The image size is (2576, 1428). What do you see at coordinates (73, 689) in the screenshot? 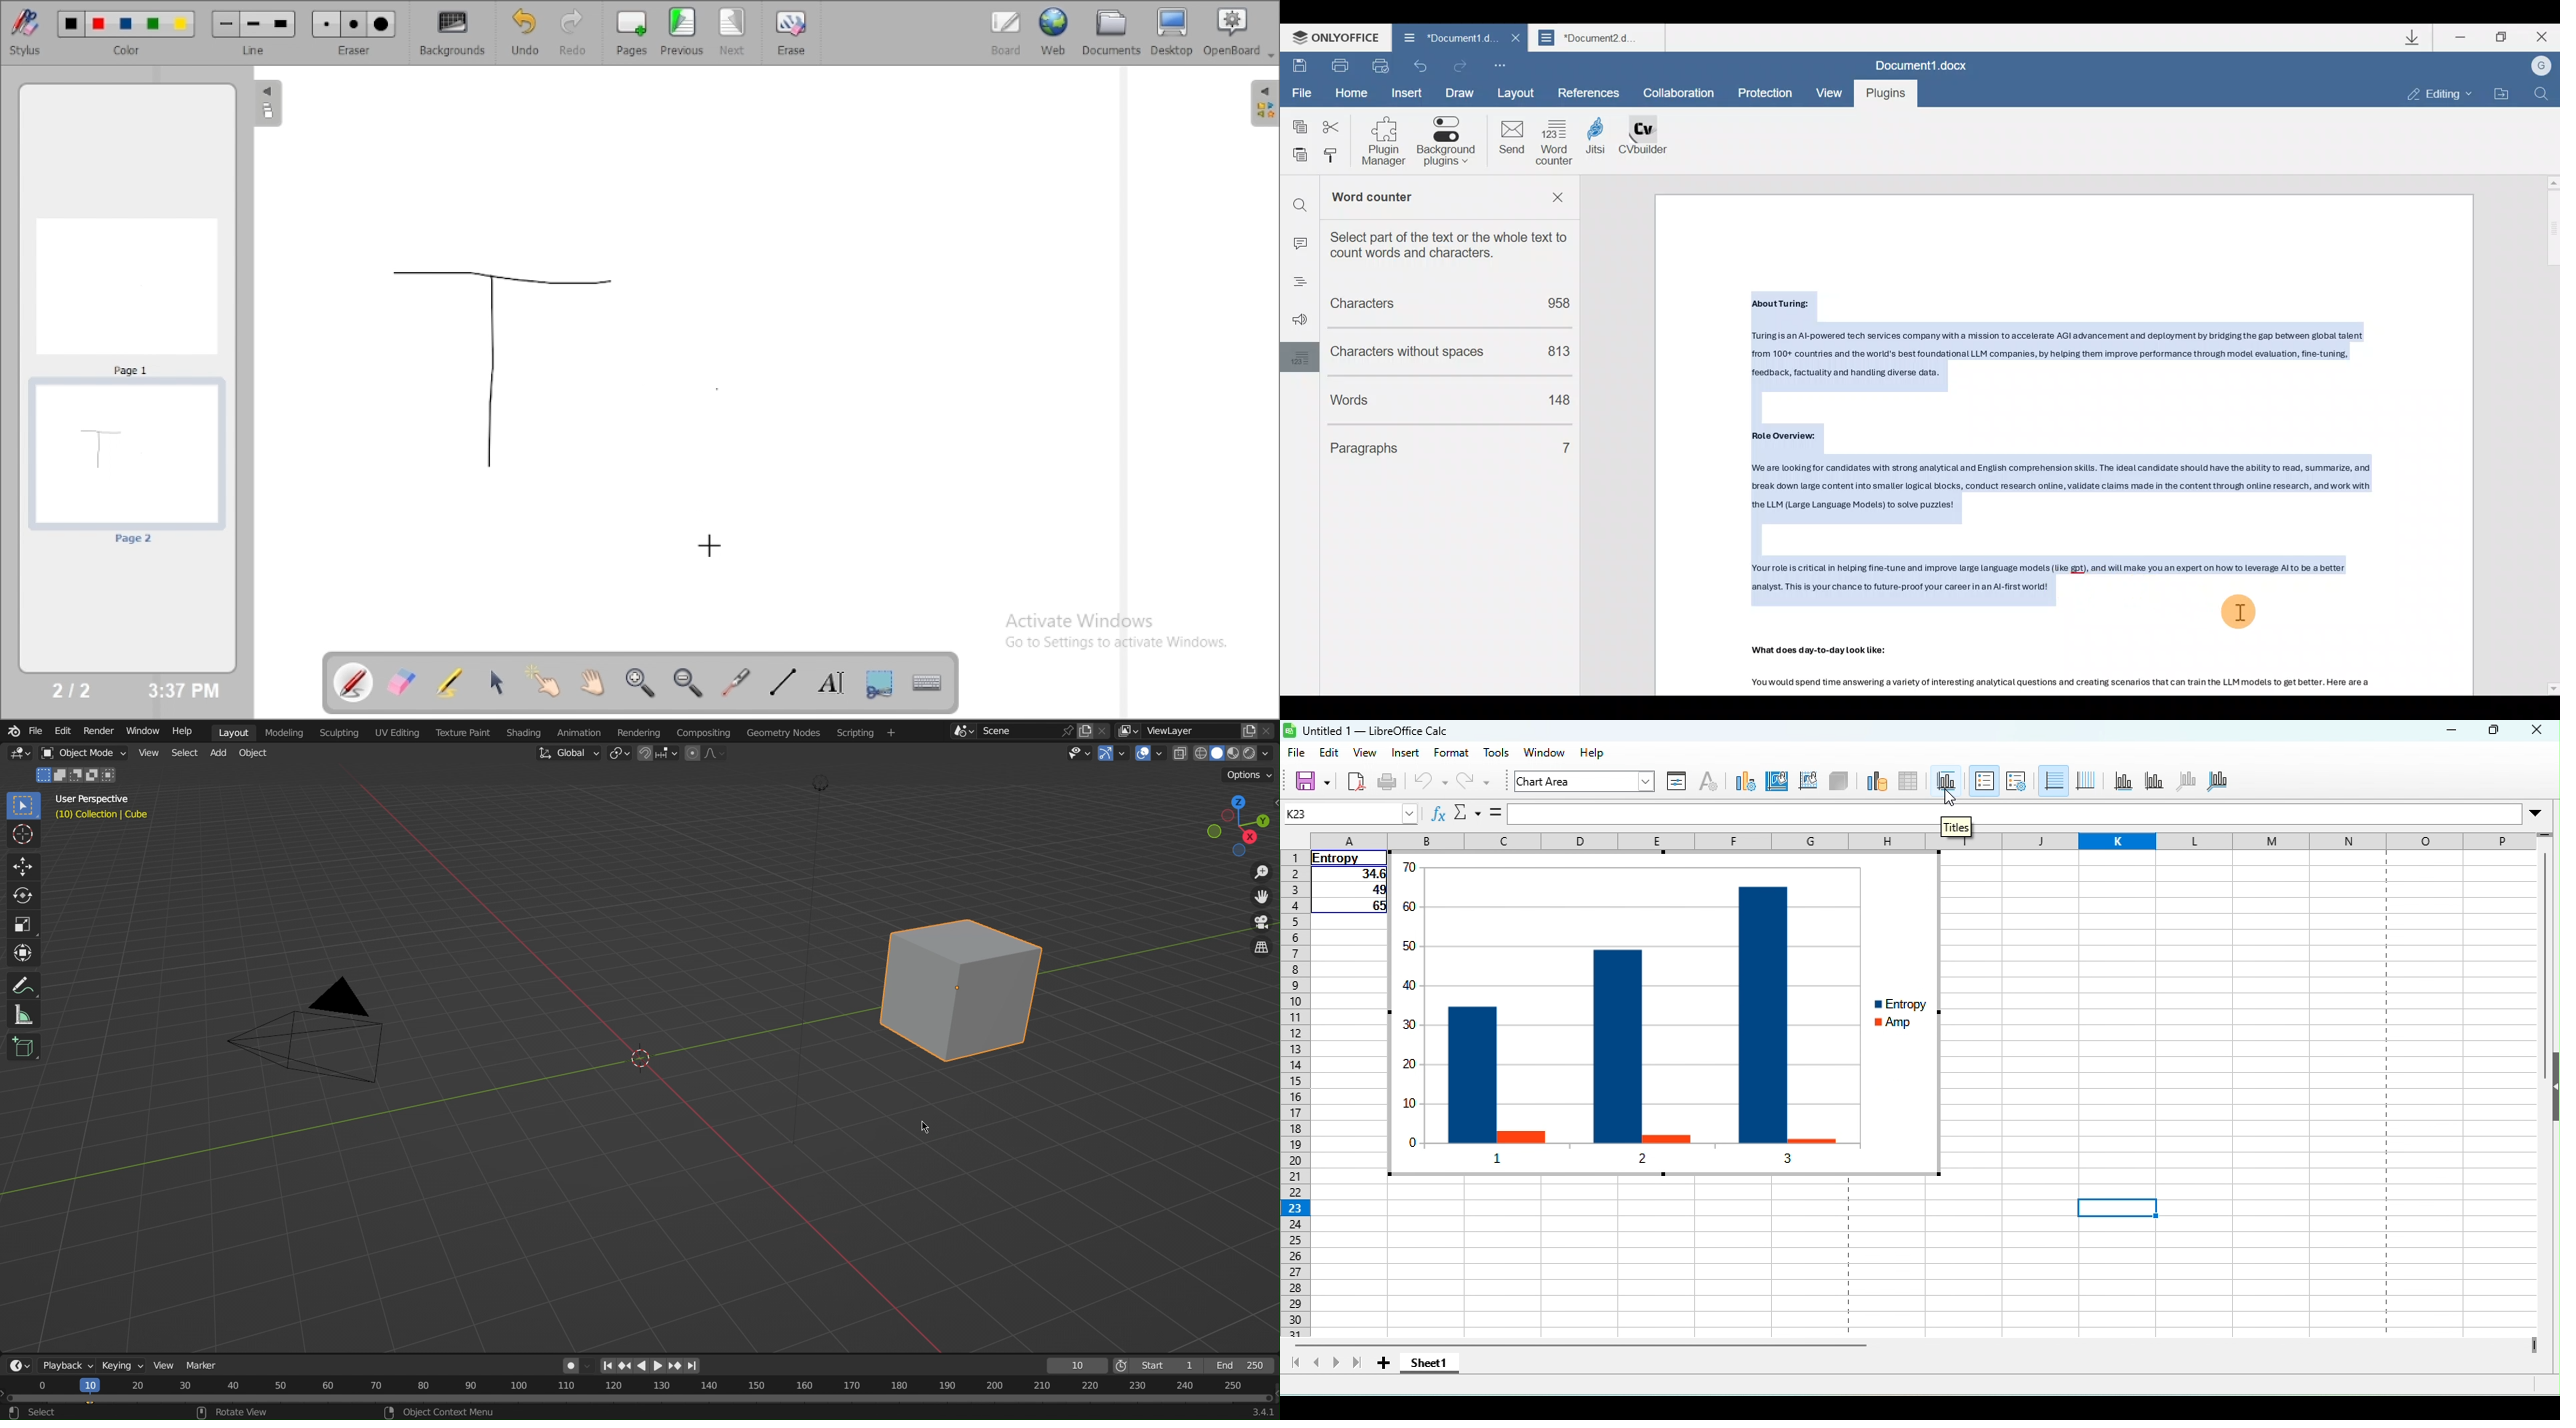
I see `2/2` at bounding box center [73, 689].